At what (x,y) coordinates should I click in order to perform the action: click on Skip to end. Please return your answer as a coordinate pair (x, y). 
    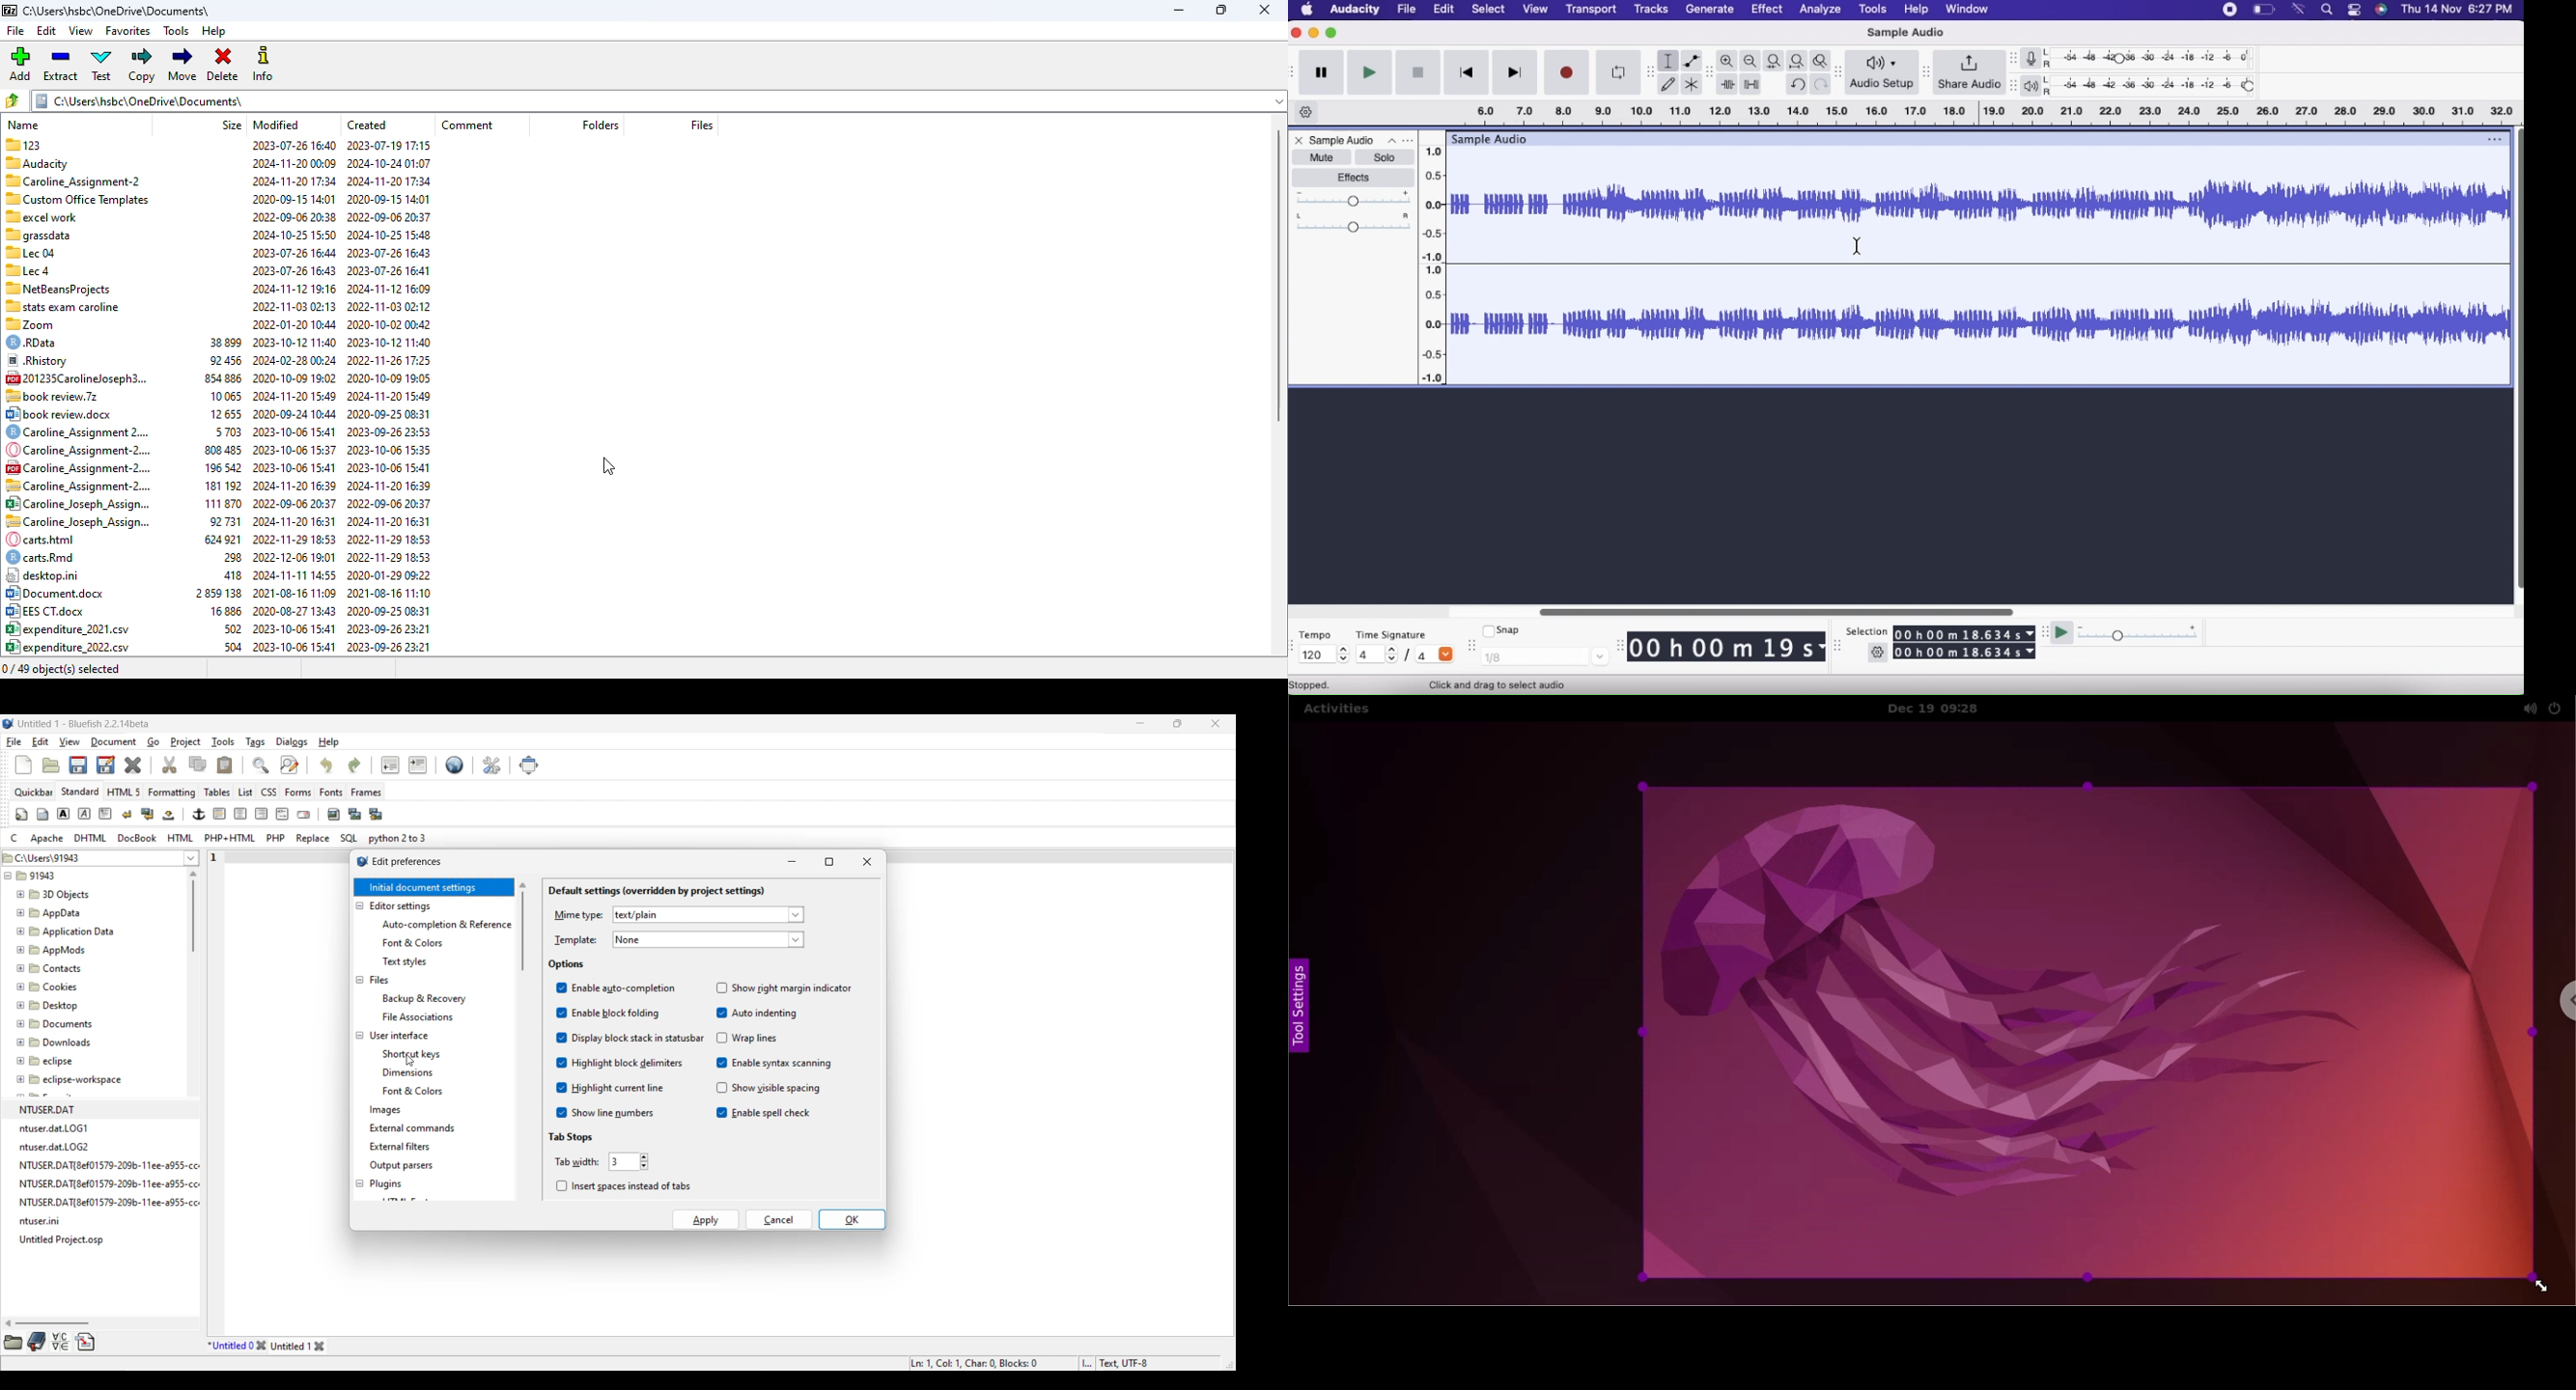
    Looking at the image, I should click on (1514, 72).